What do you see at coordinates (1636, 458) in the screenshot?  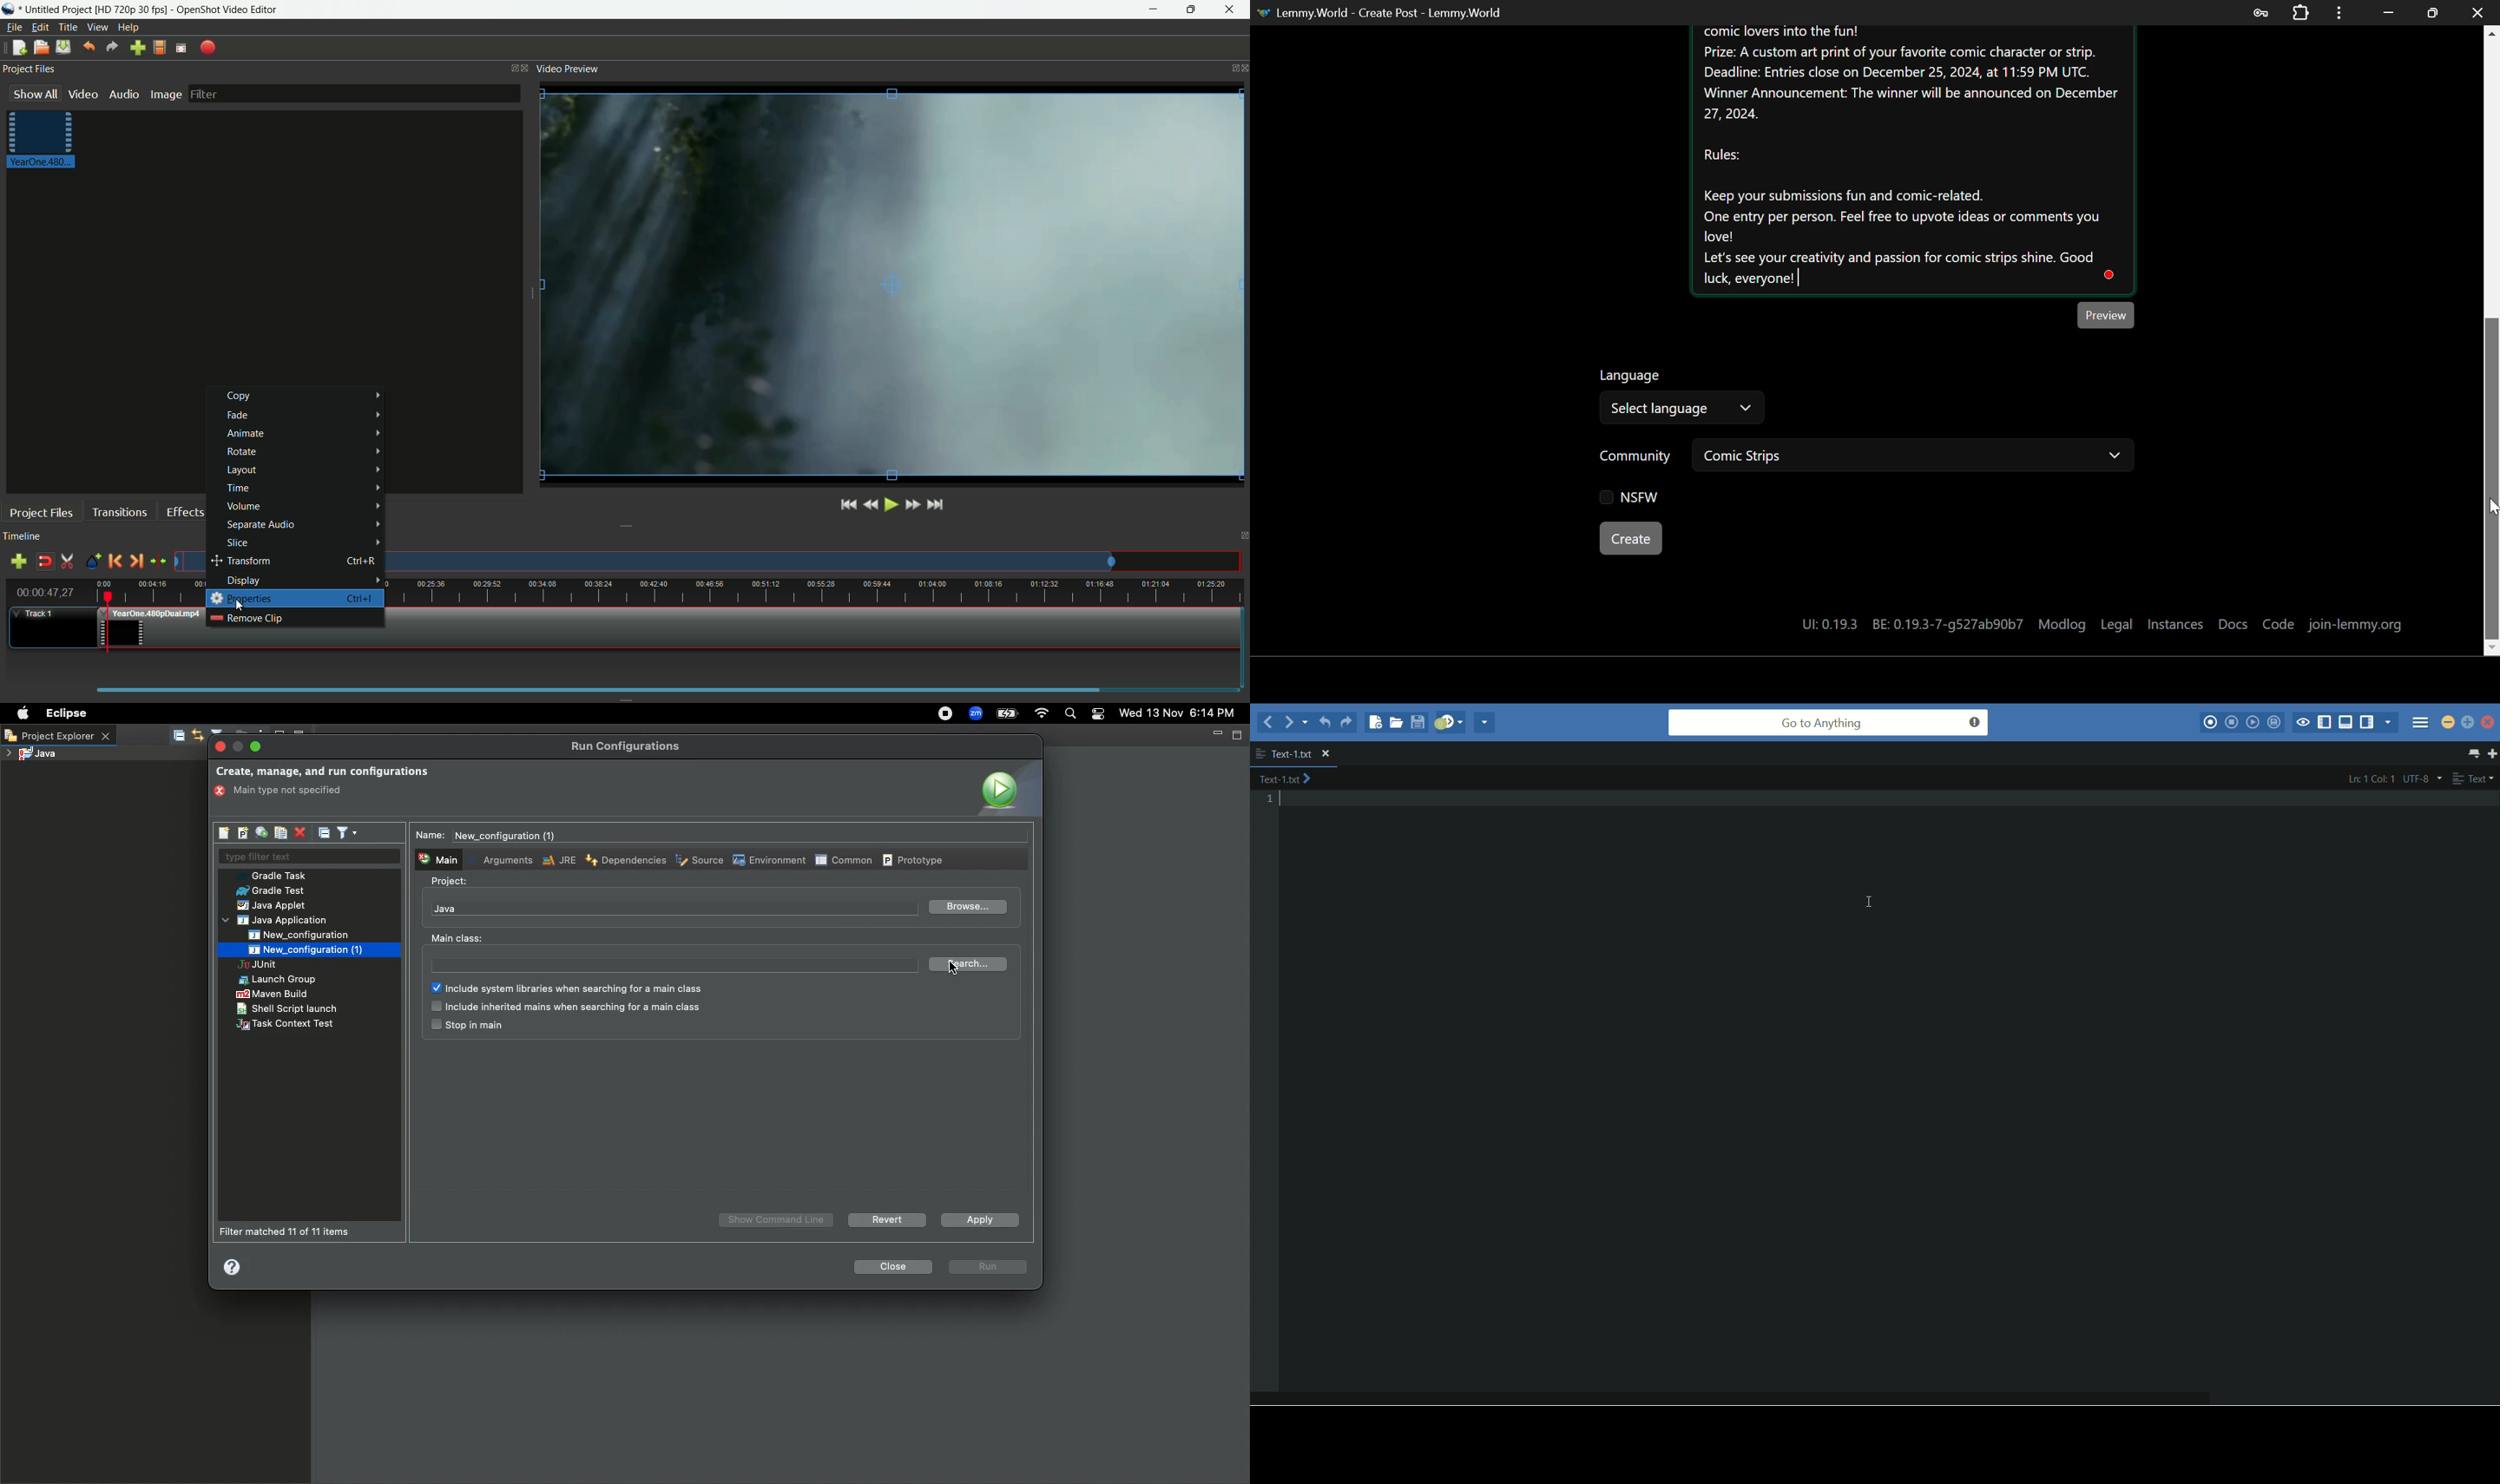 I see `Community` at bounding box center [1636, 458].